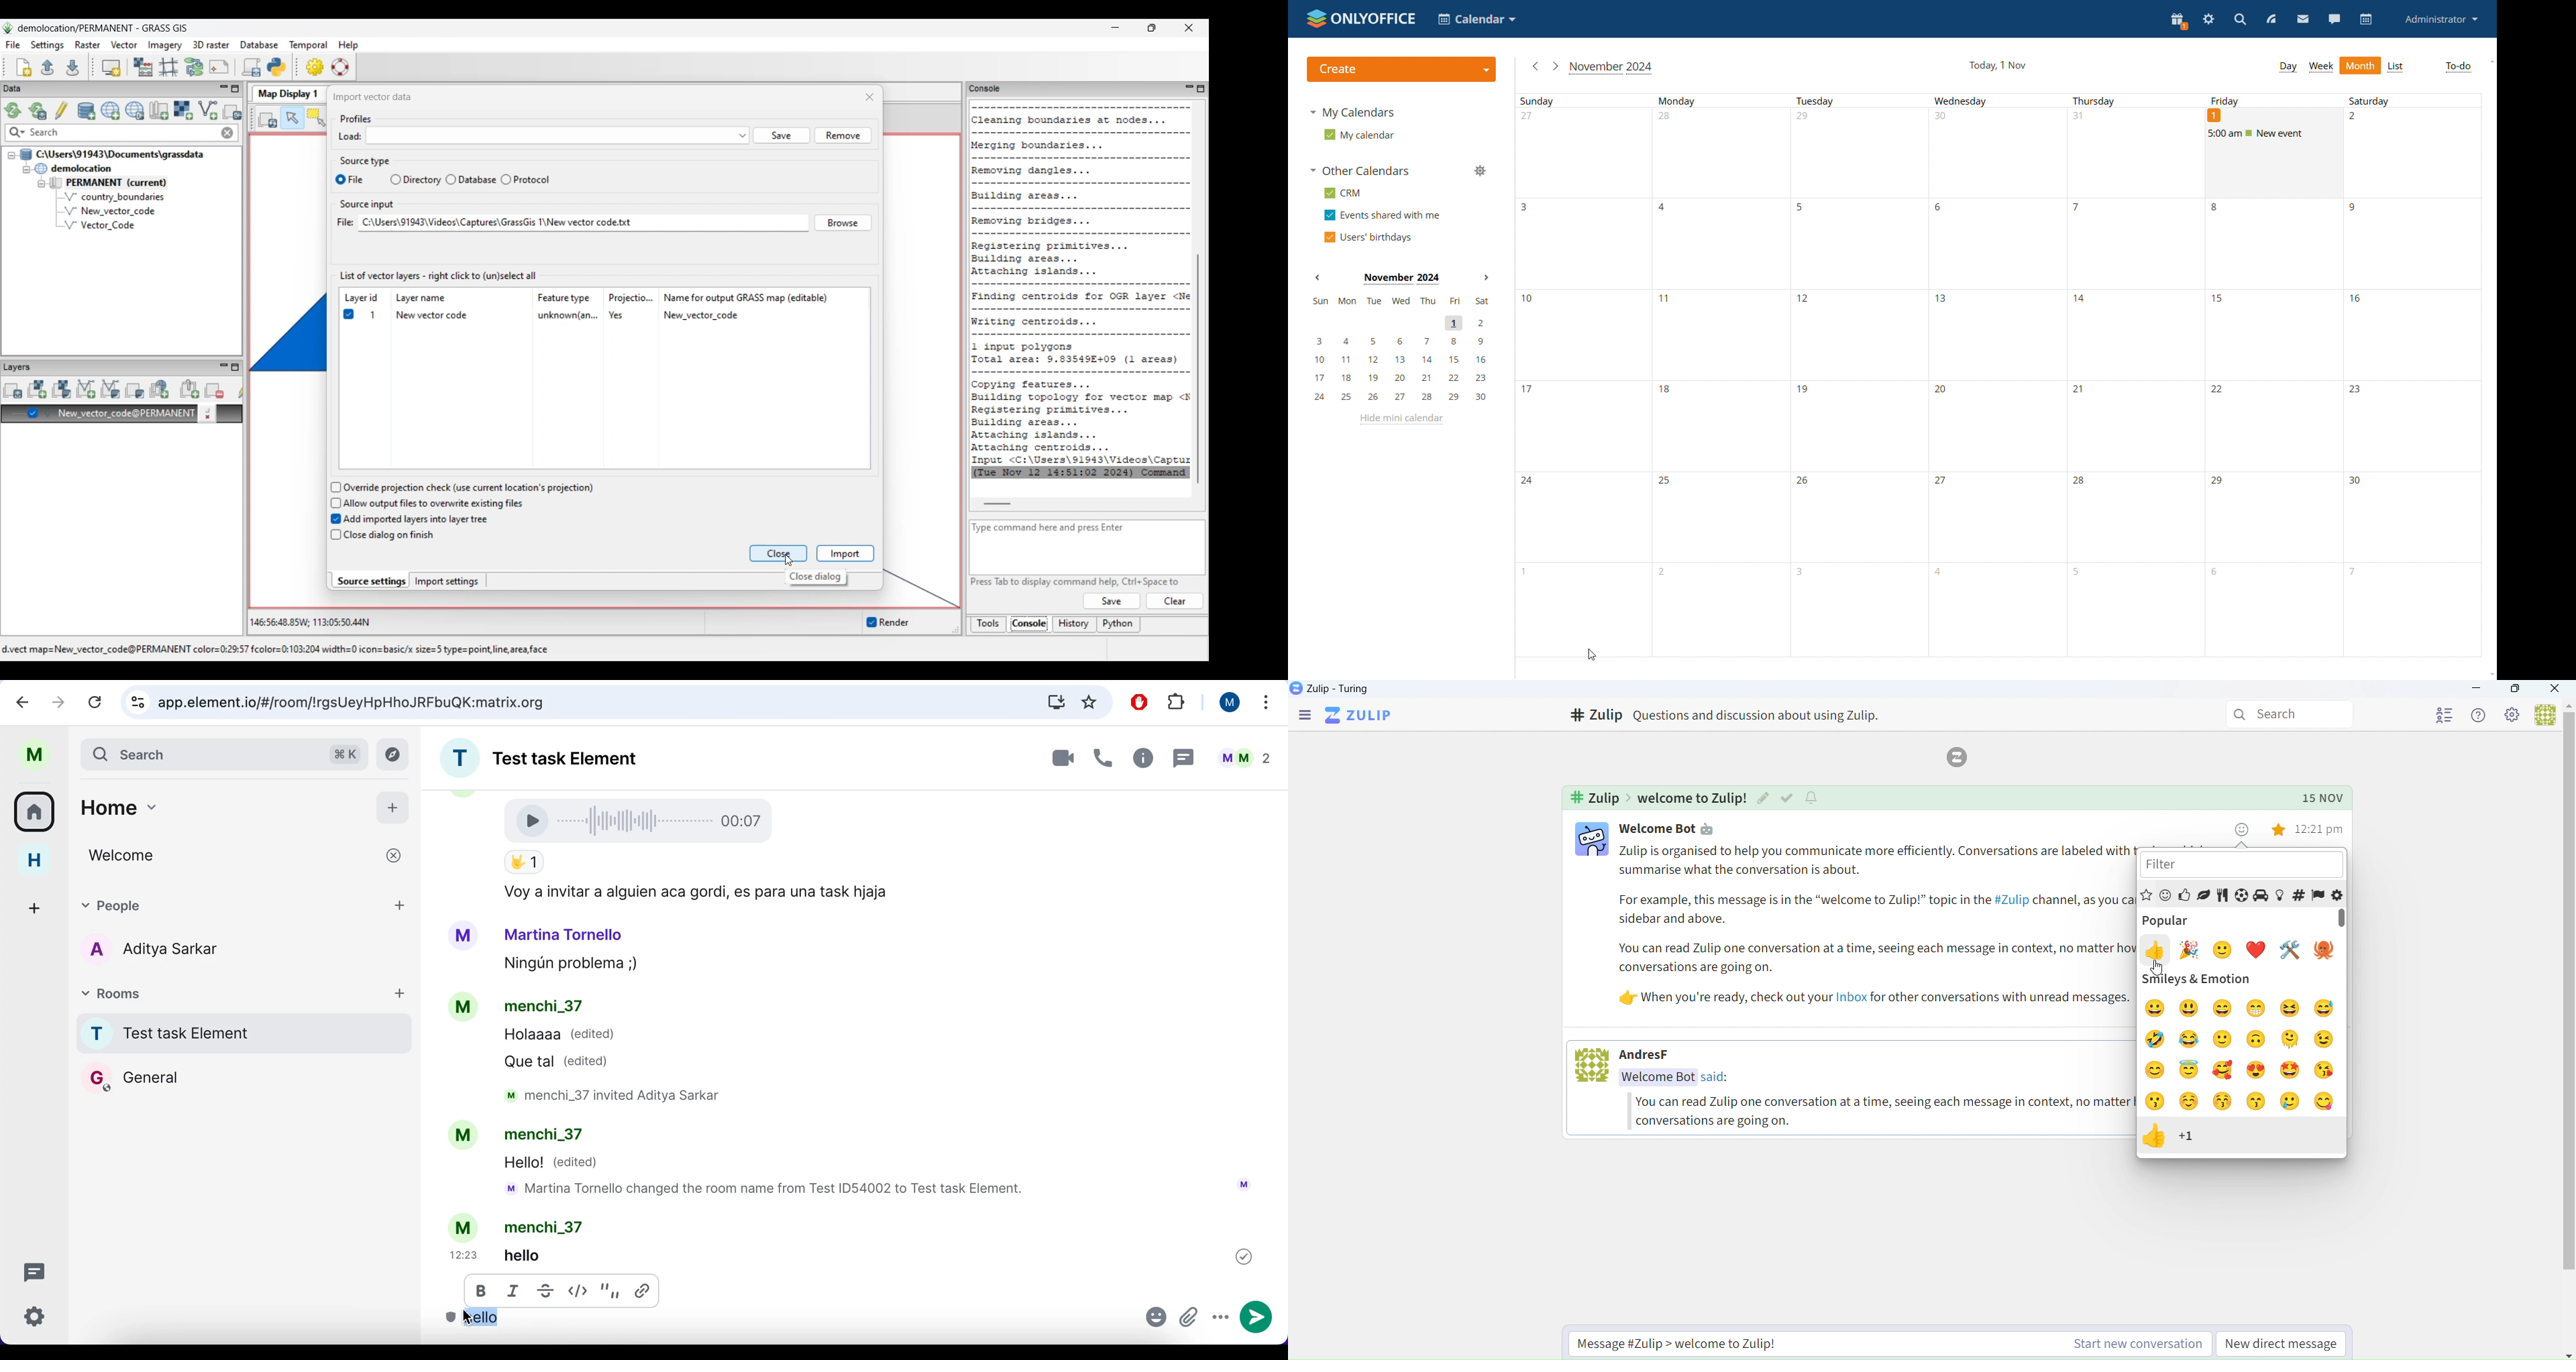  Describe the element at coordinates (1611, 68) in the screenshot. I see `current month` at that location.